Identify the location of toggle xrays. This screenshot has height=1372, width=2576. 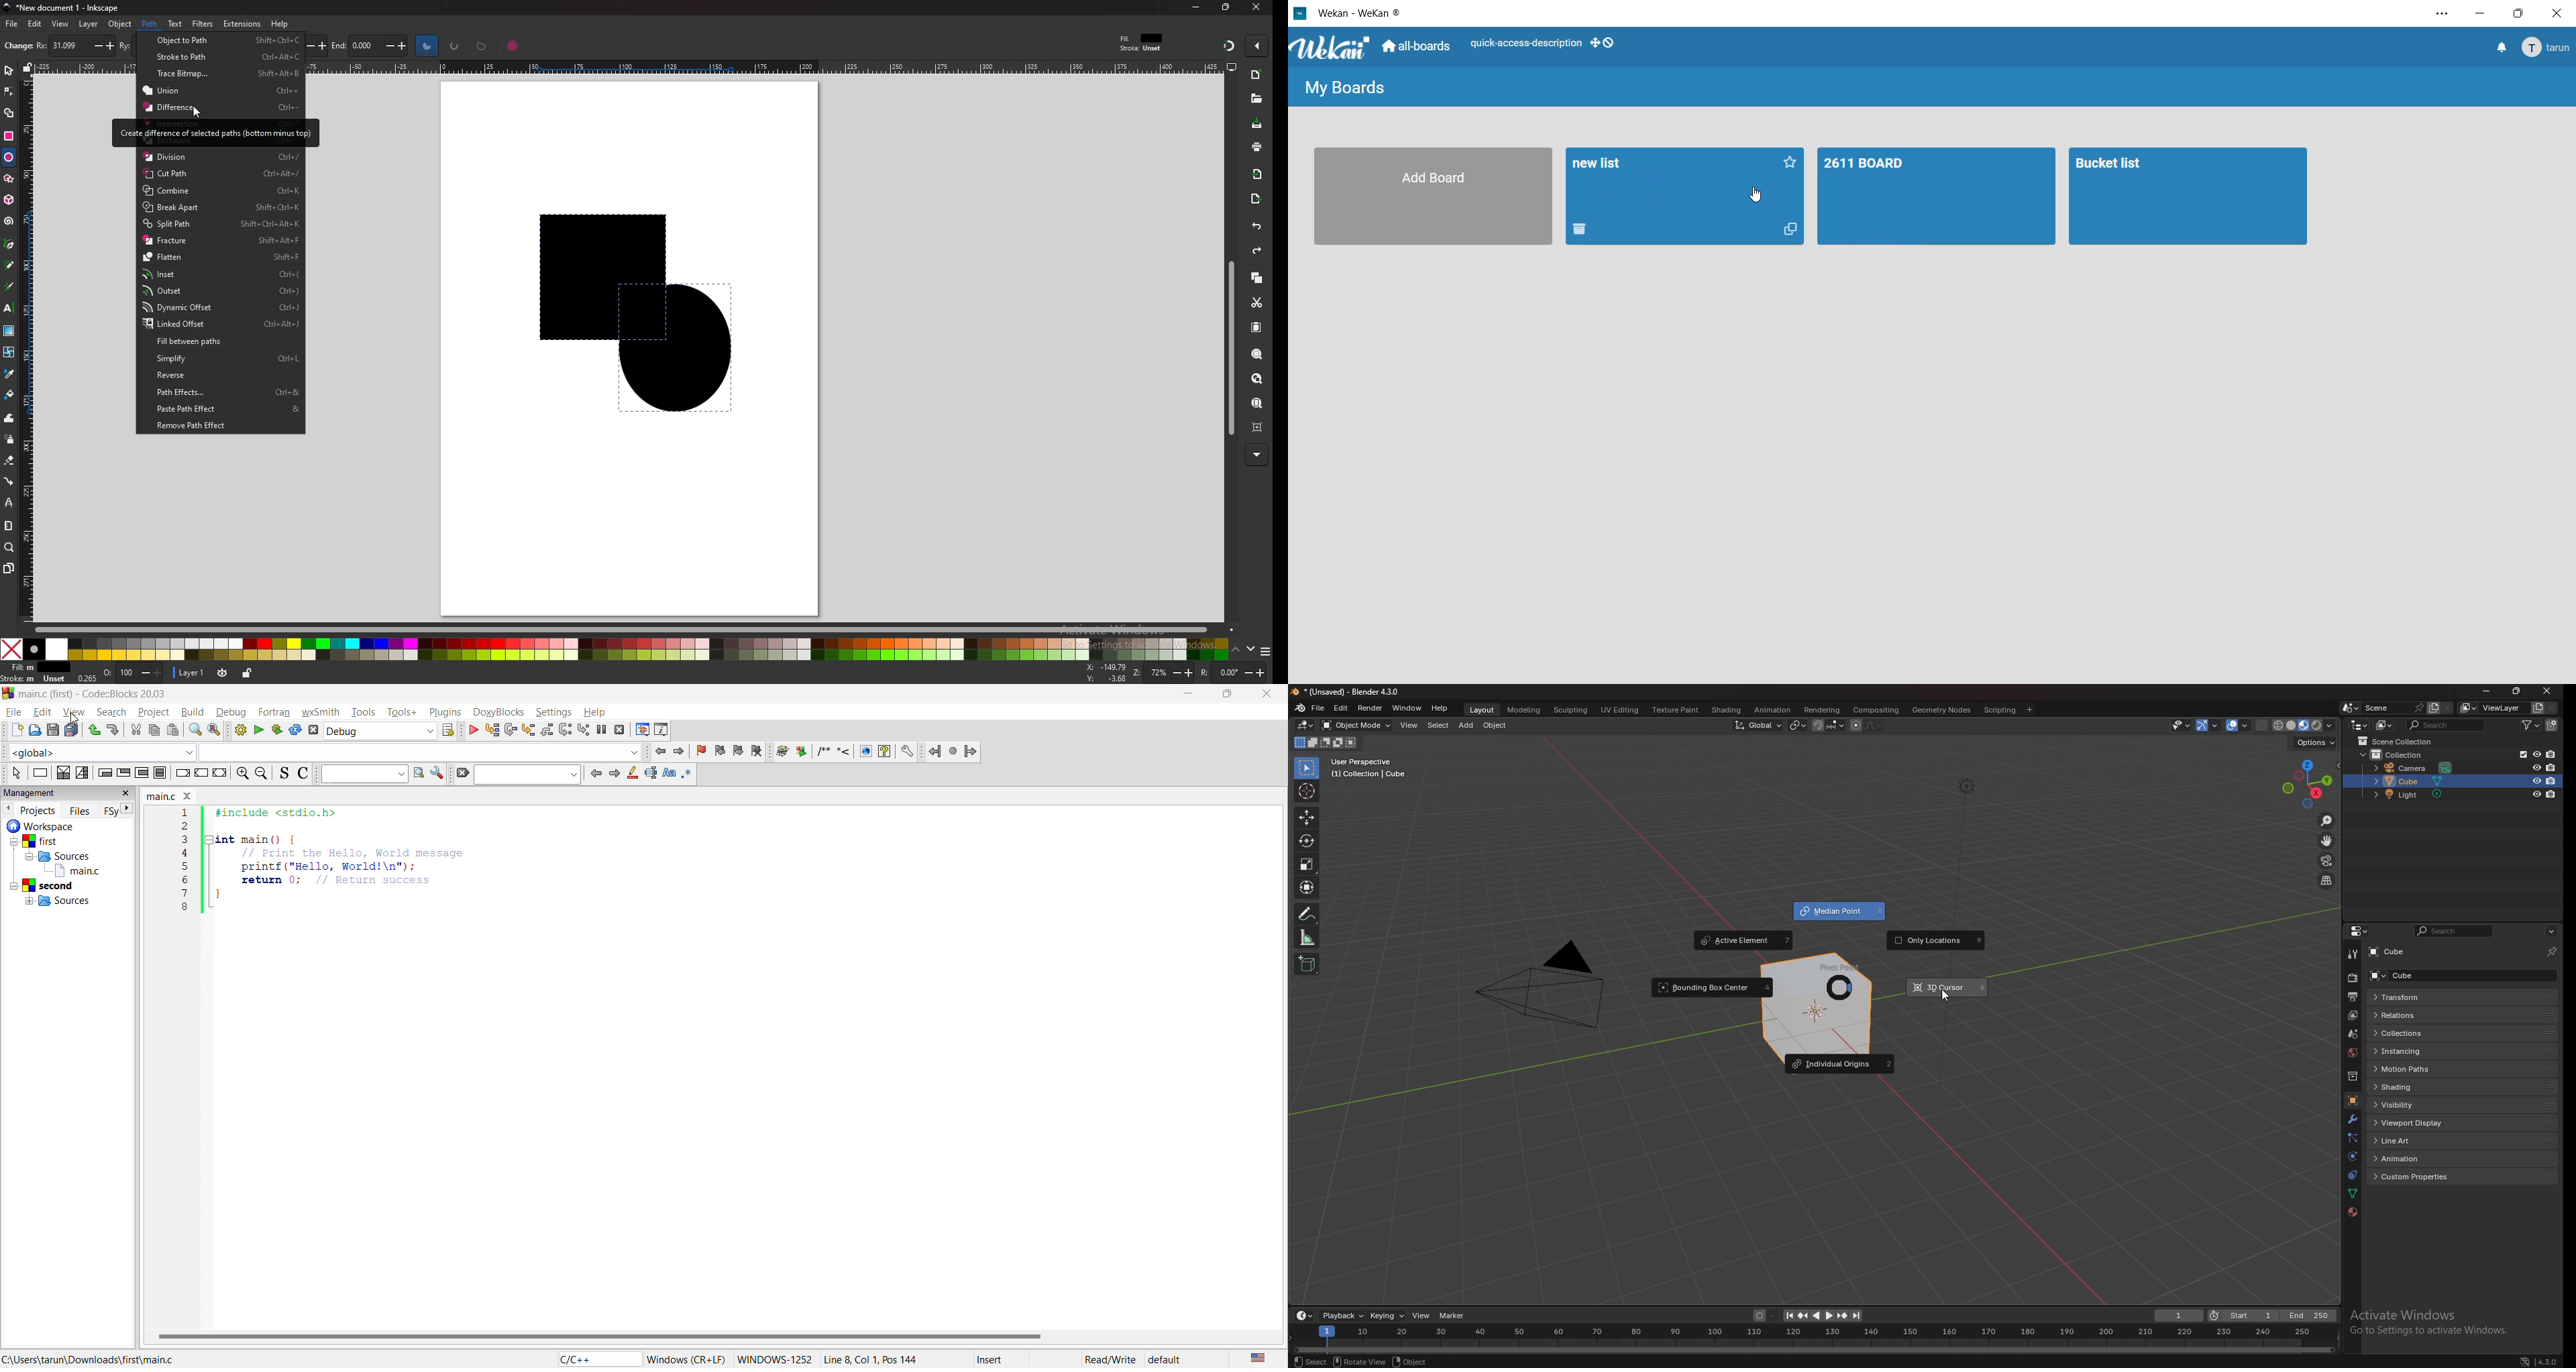
(2263, 726).